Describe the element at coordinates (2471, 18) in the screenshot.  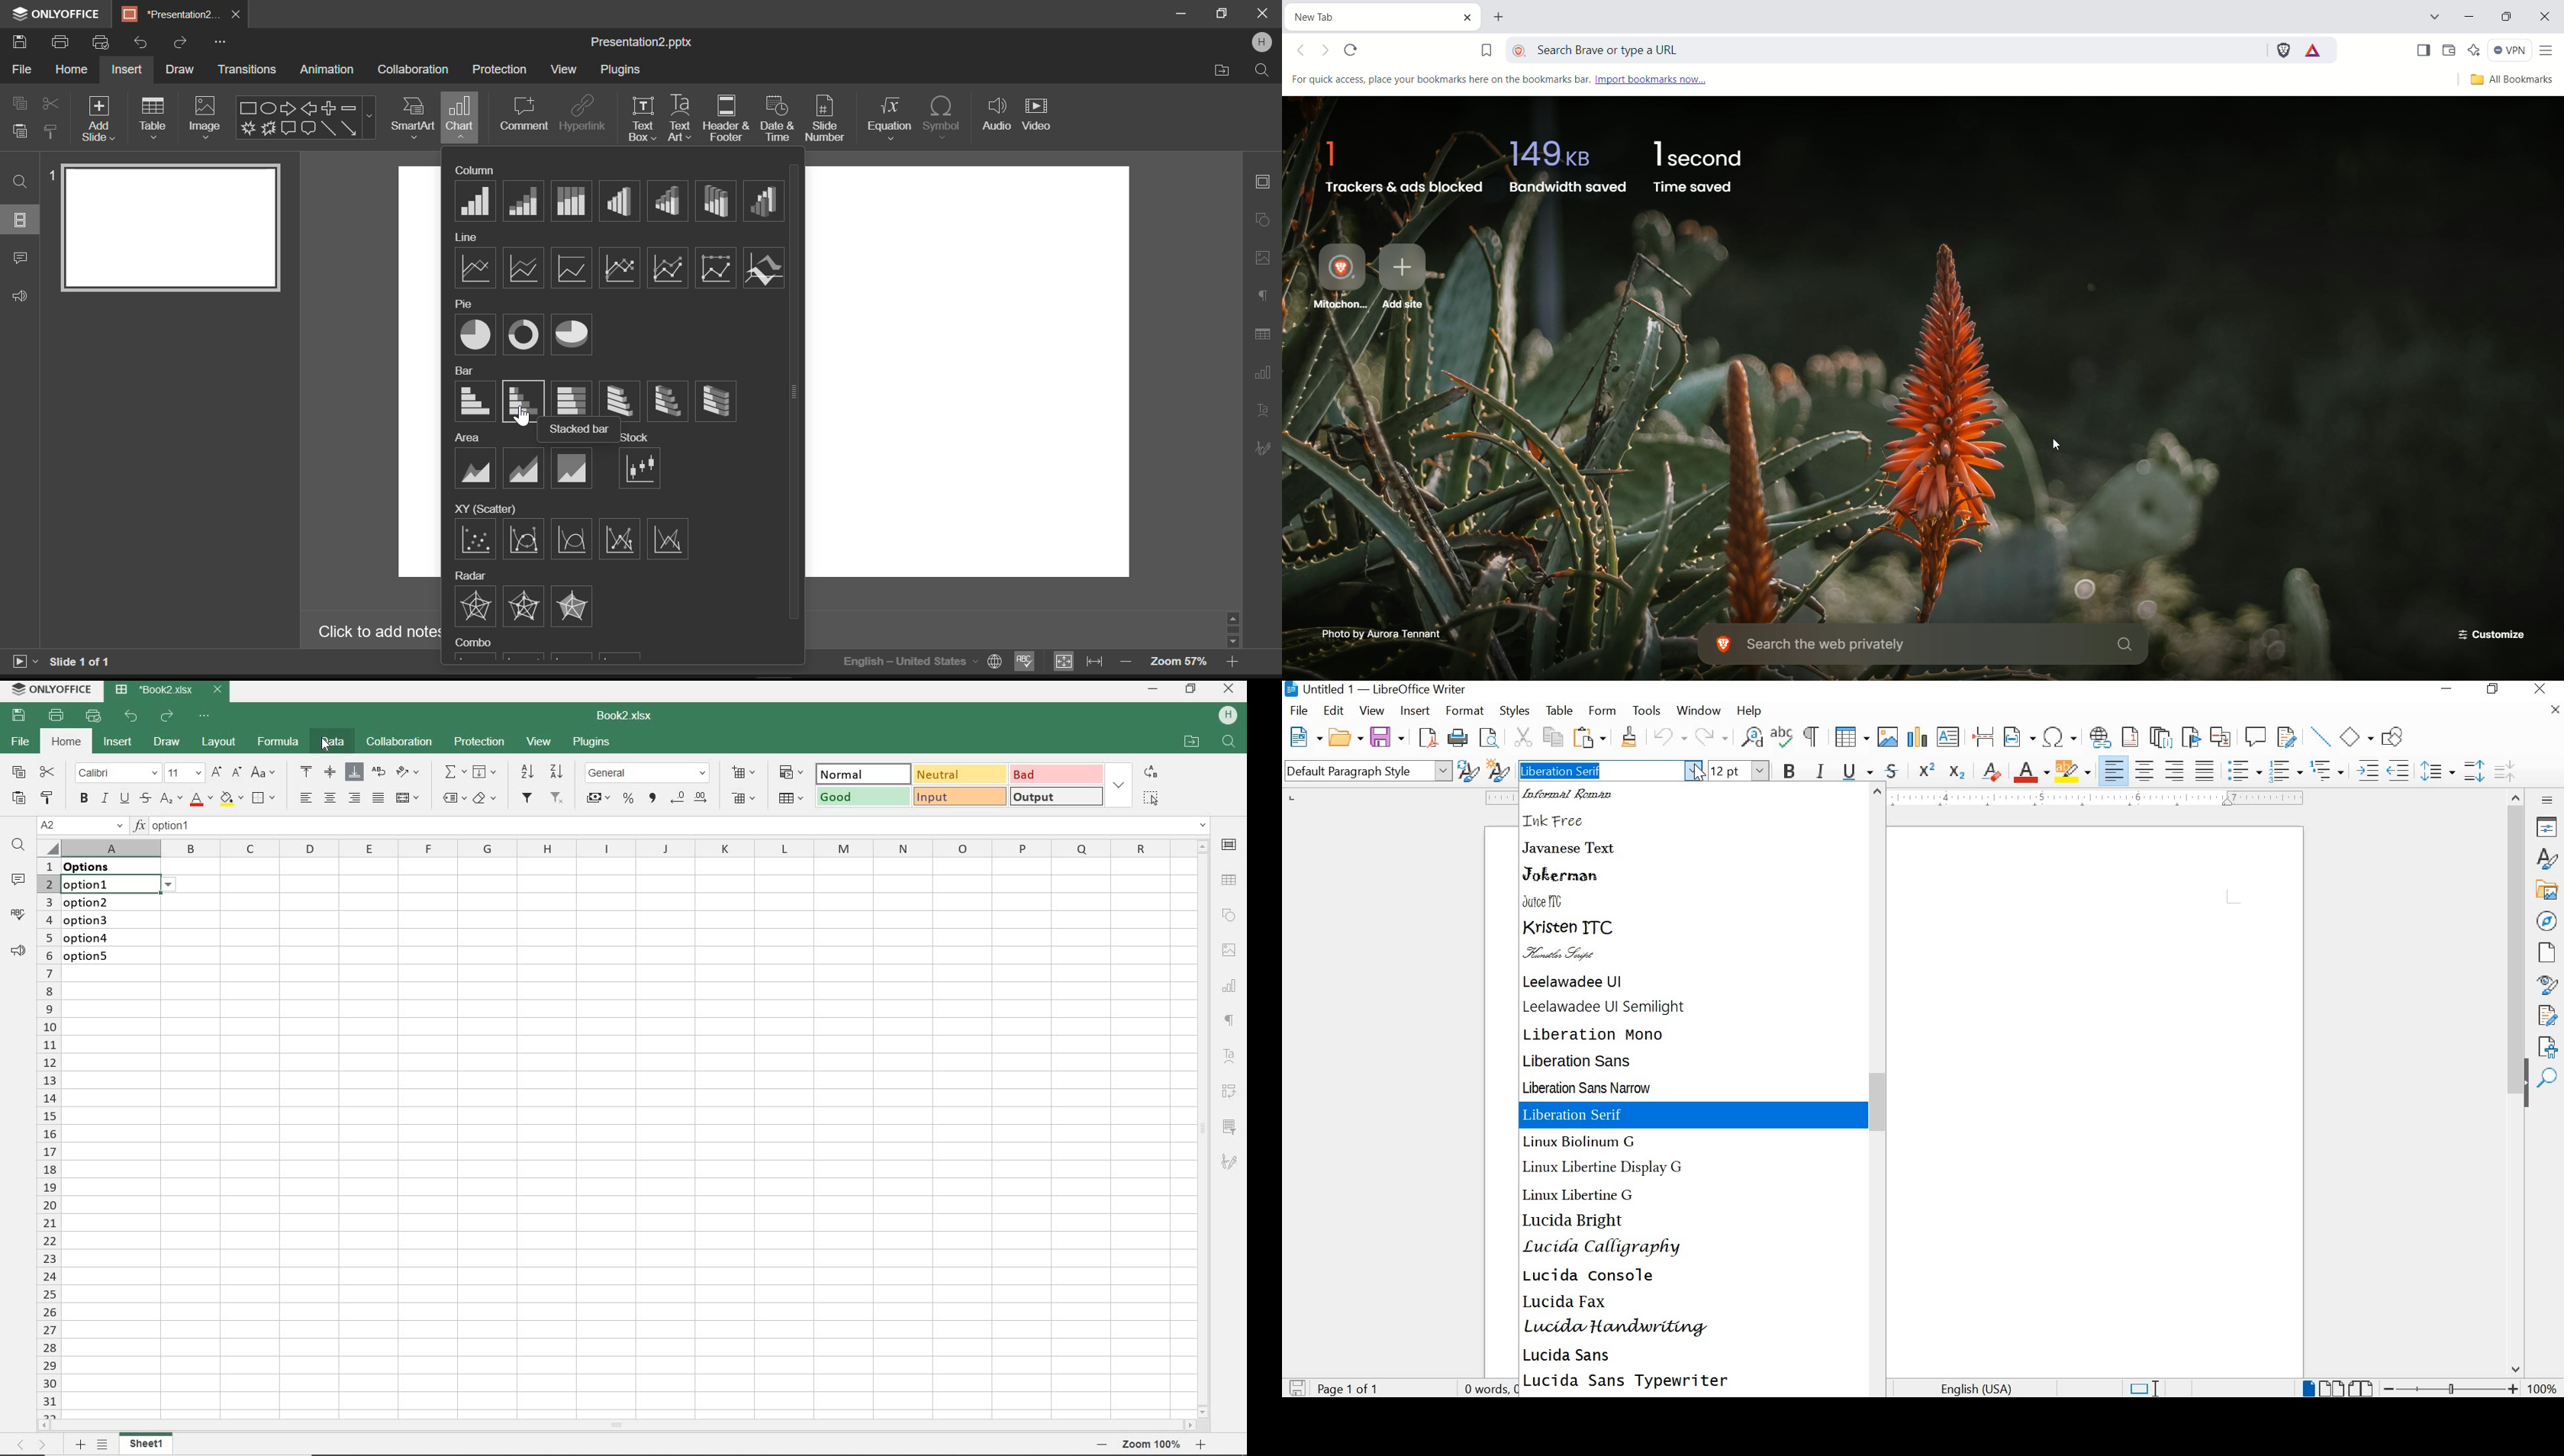
I see `minimize` at that location.